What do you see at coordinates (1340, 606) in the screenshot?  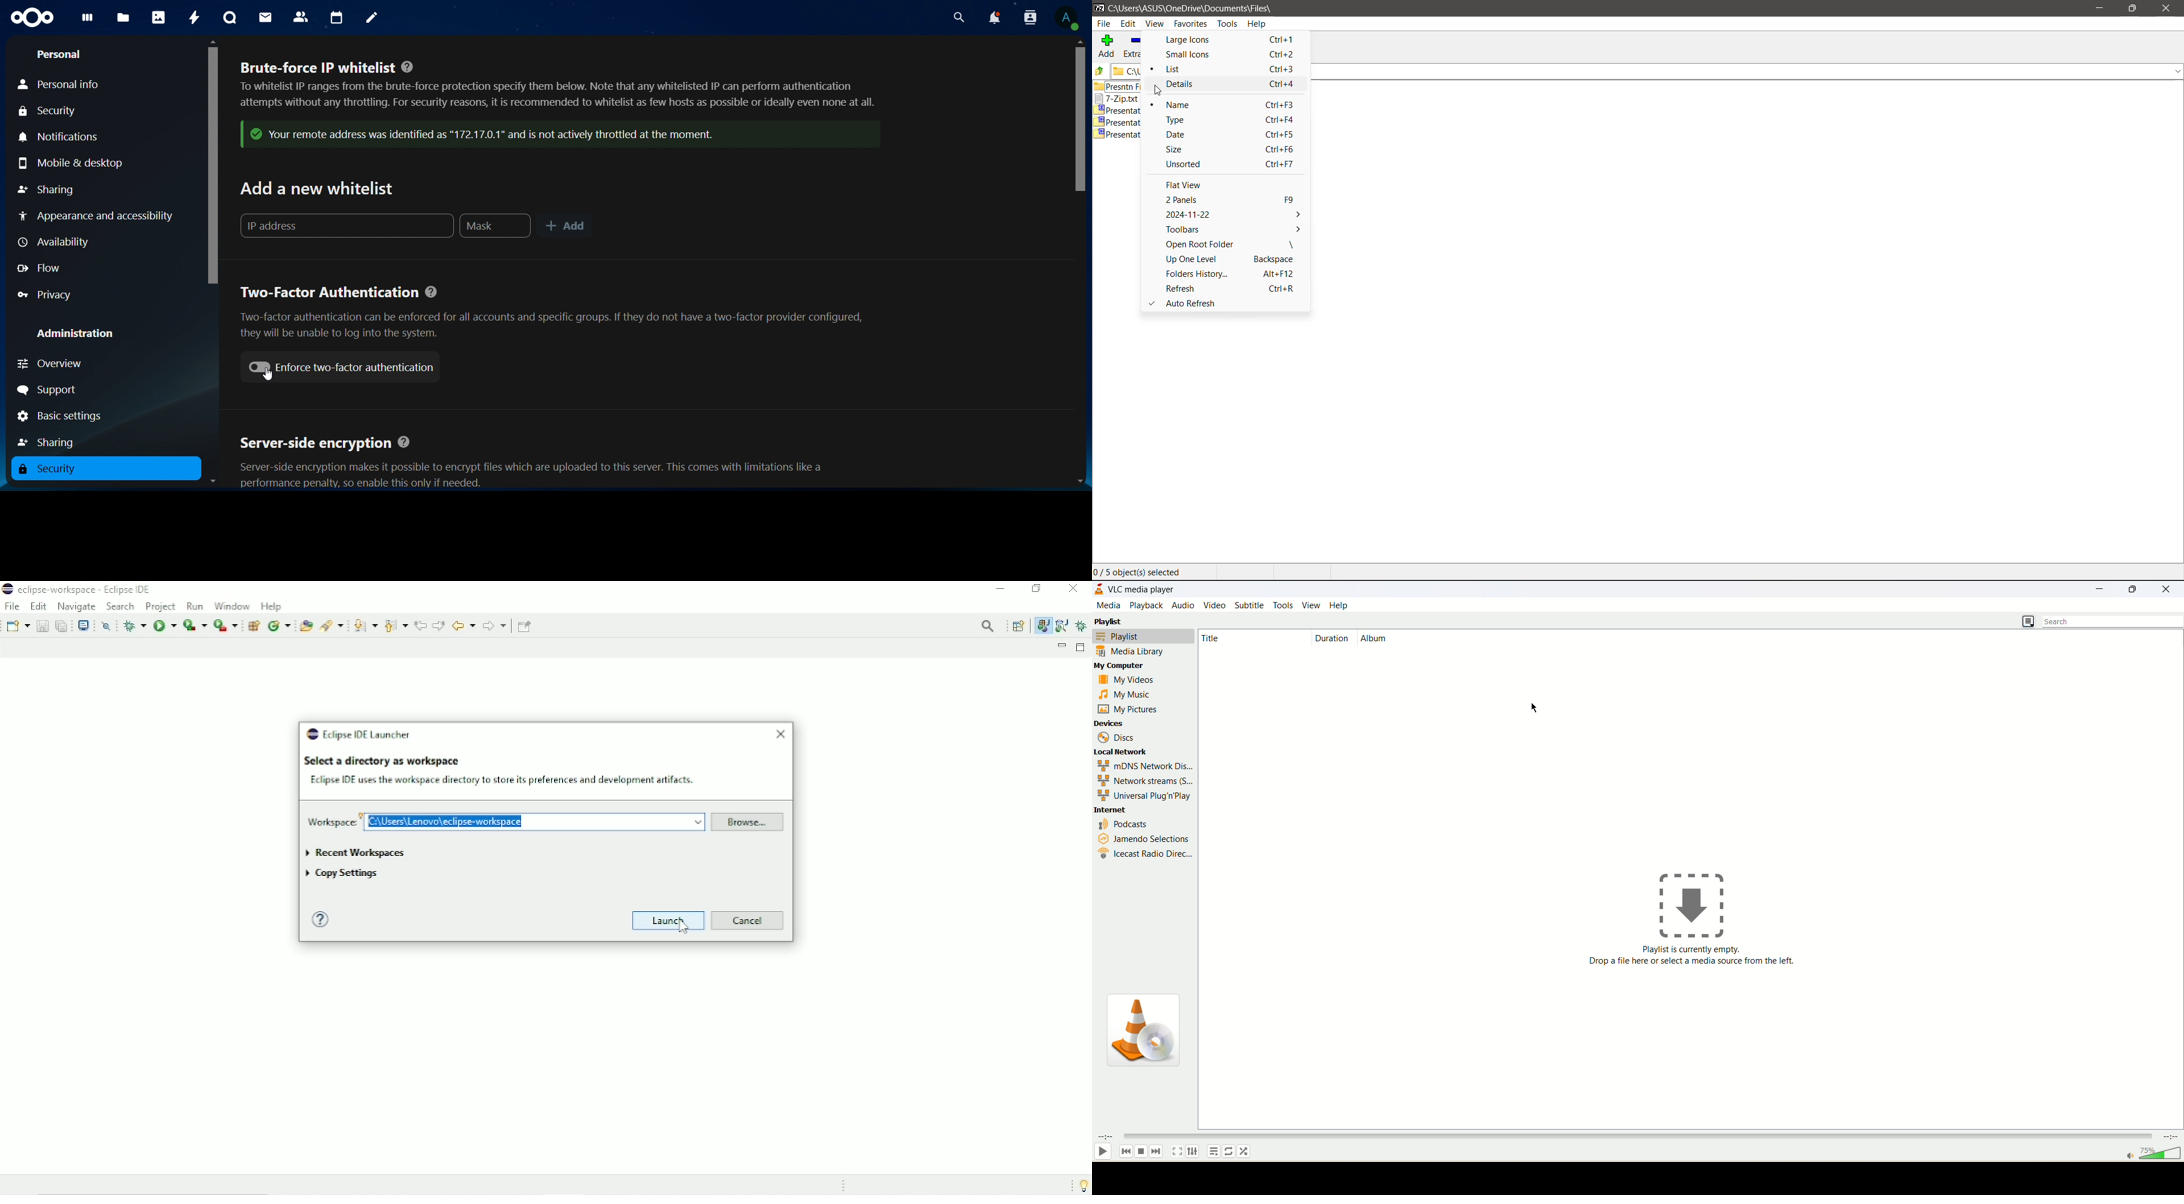 I see `help` at bounding box center [1340, 606].